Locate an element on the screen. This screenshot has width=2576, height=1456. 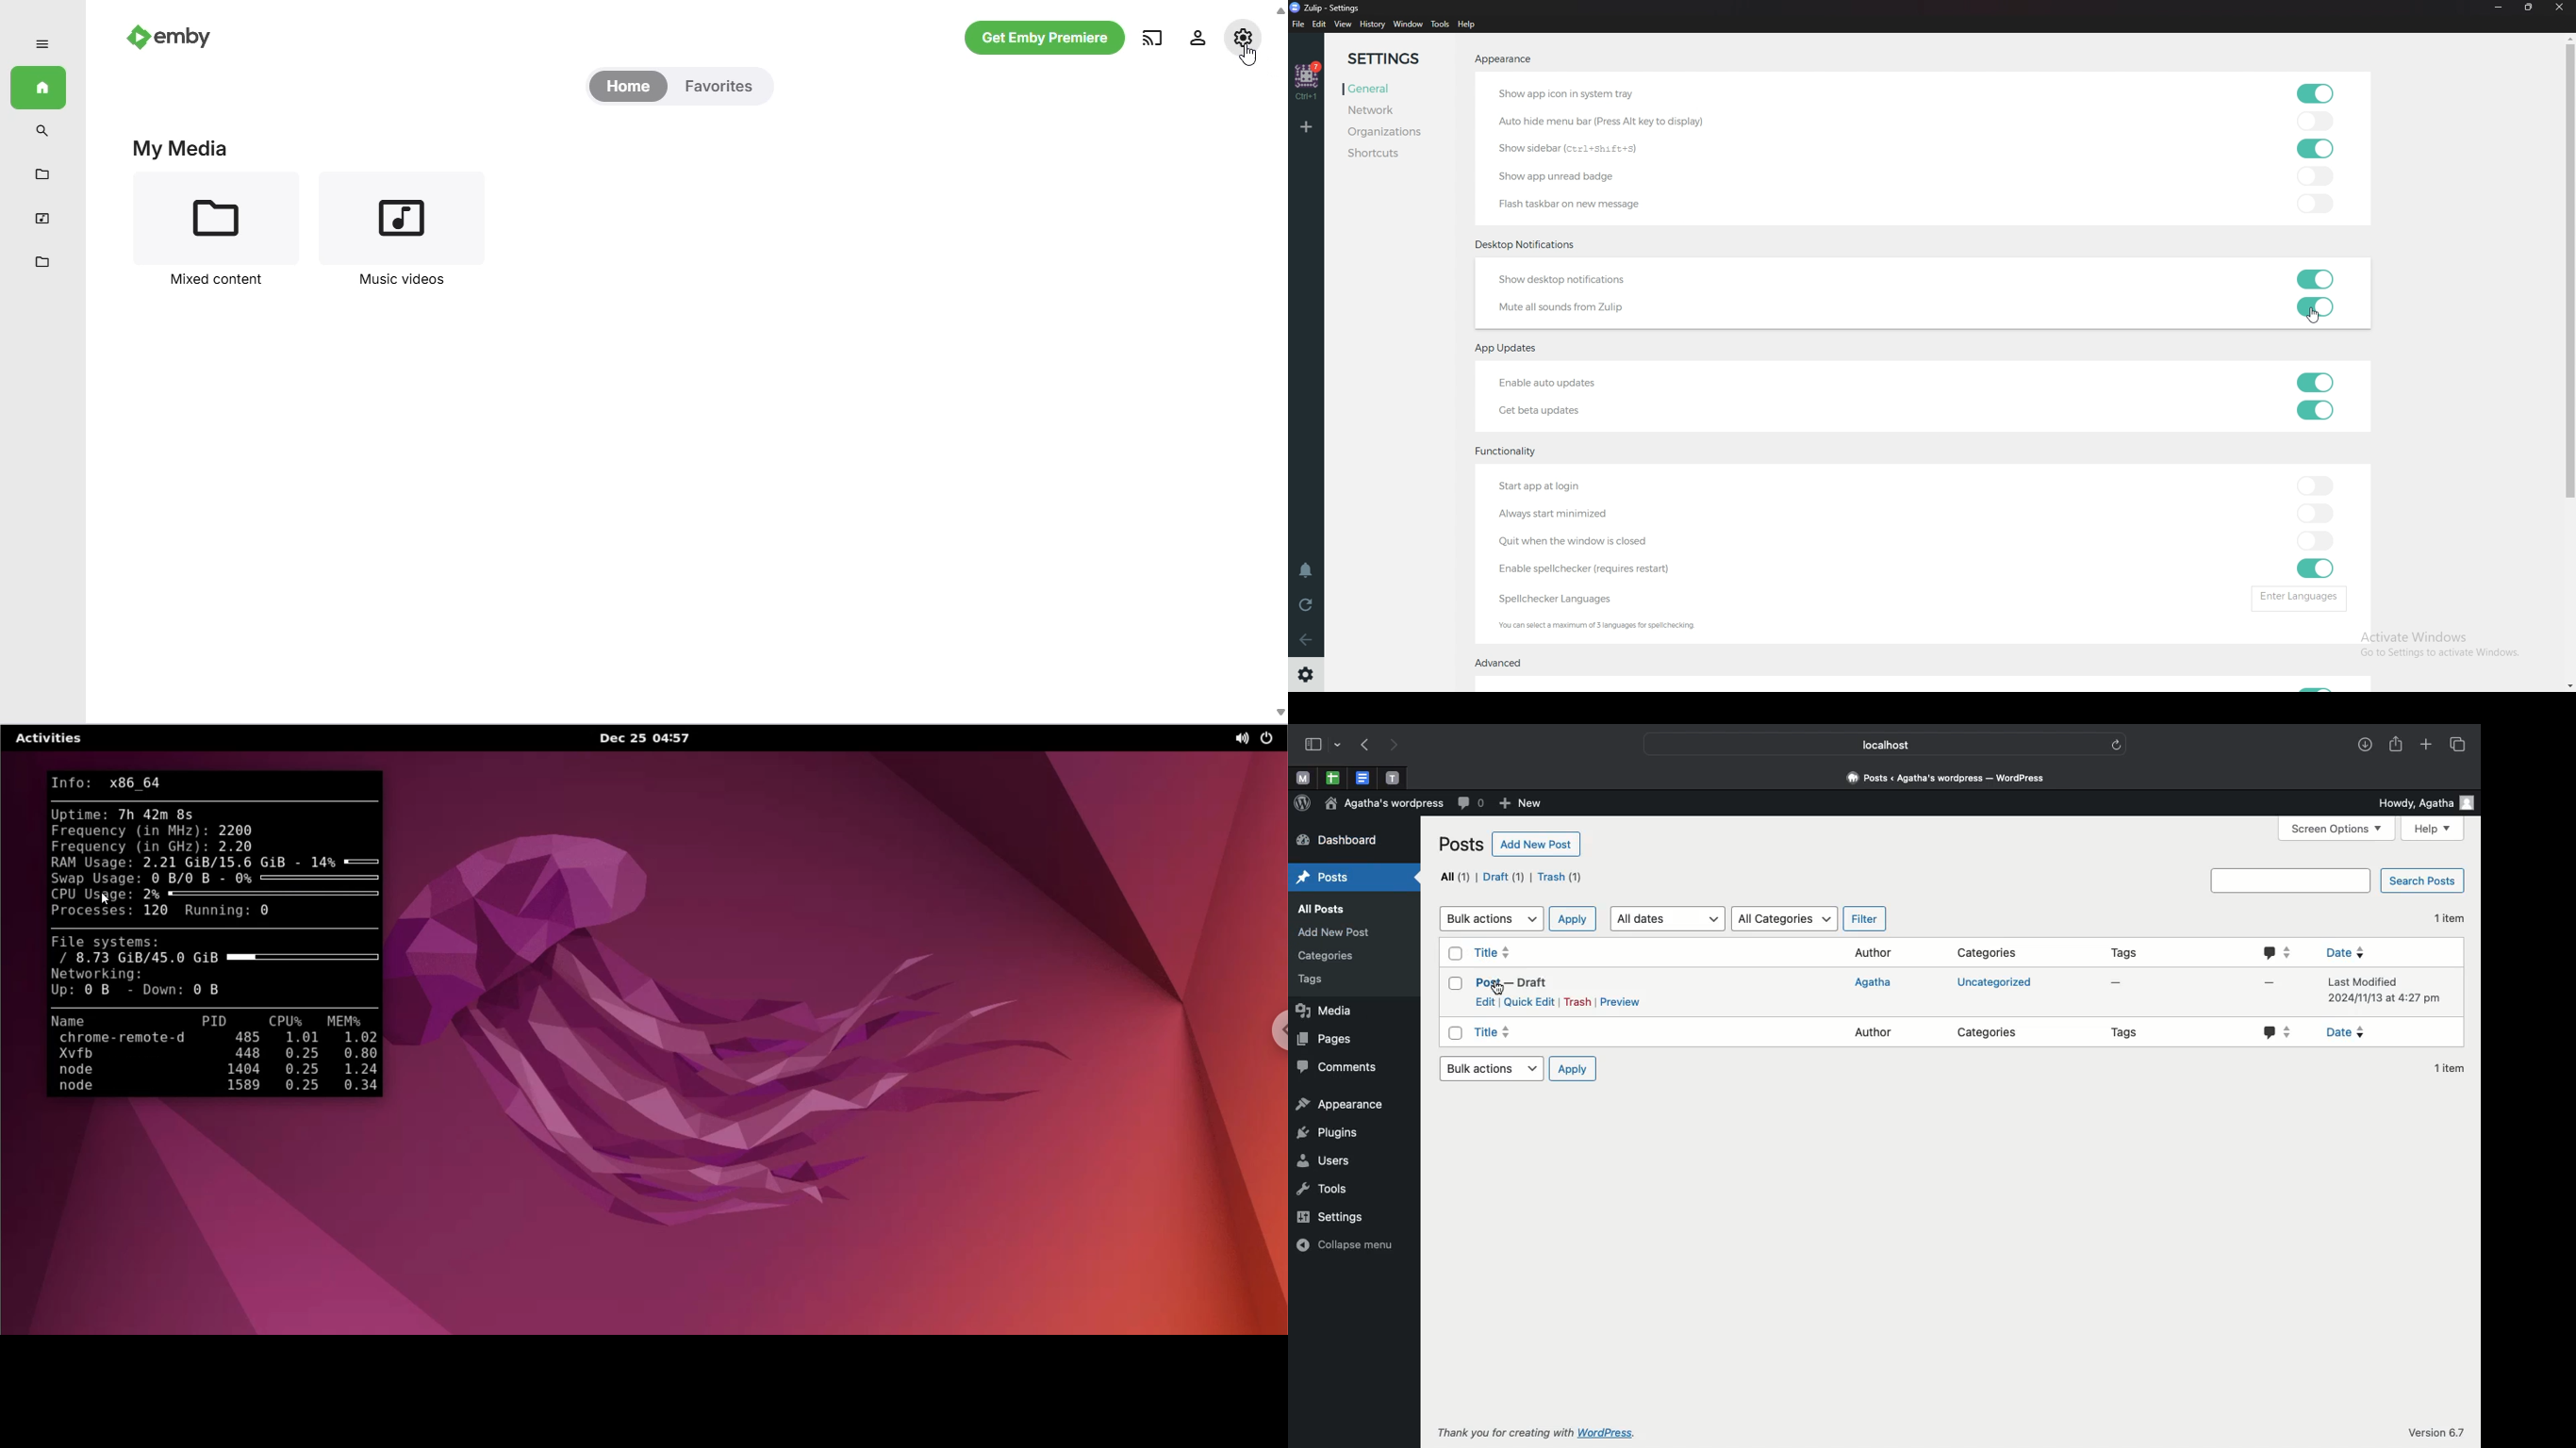
Bulk actions is located at coordinates (1489, 919).